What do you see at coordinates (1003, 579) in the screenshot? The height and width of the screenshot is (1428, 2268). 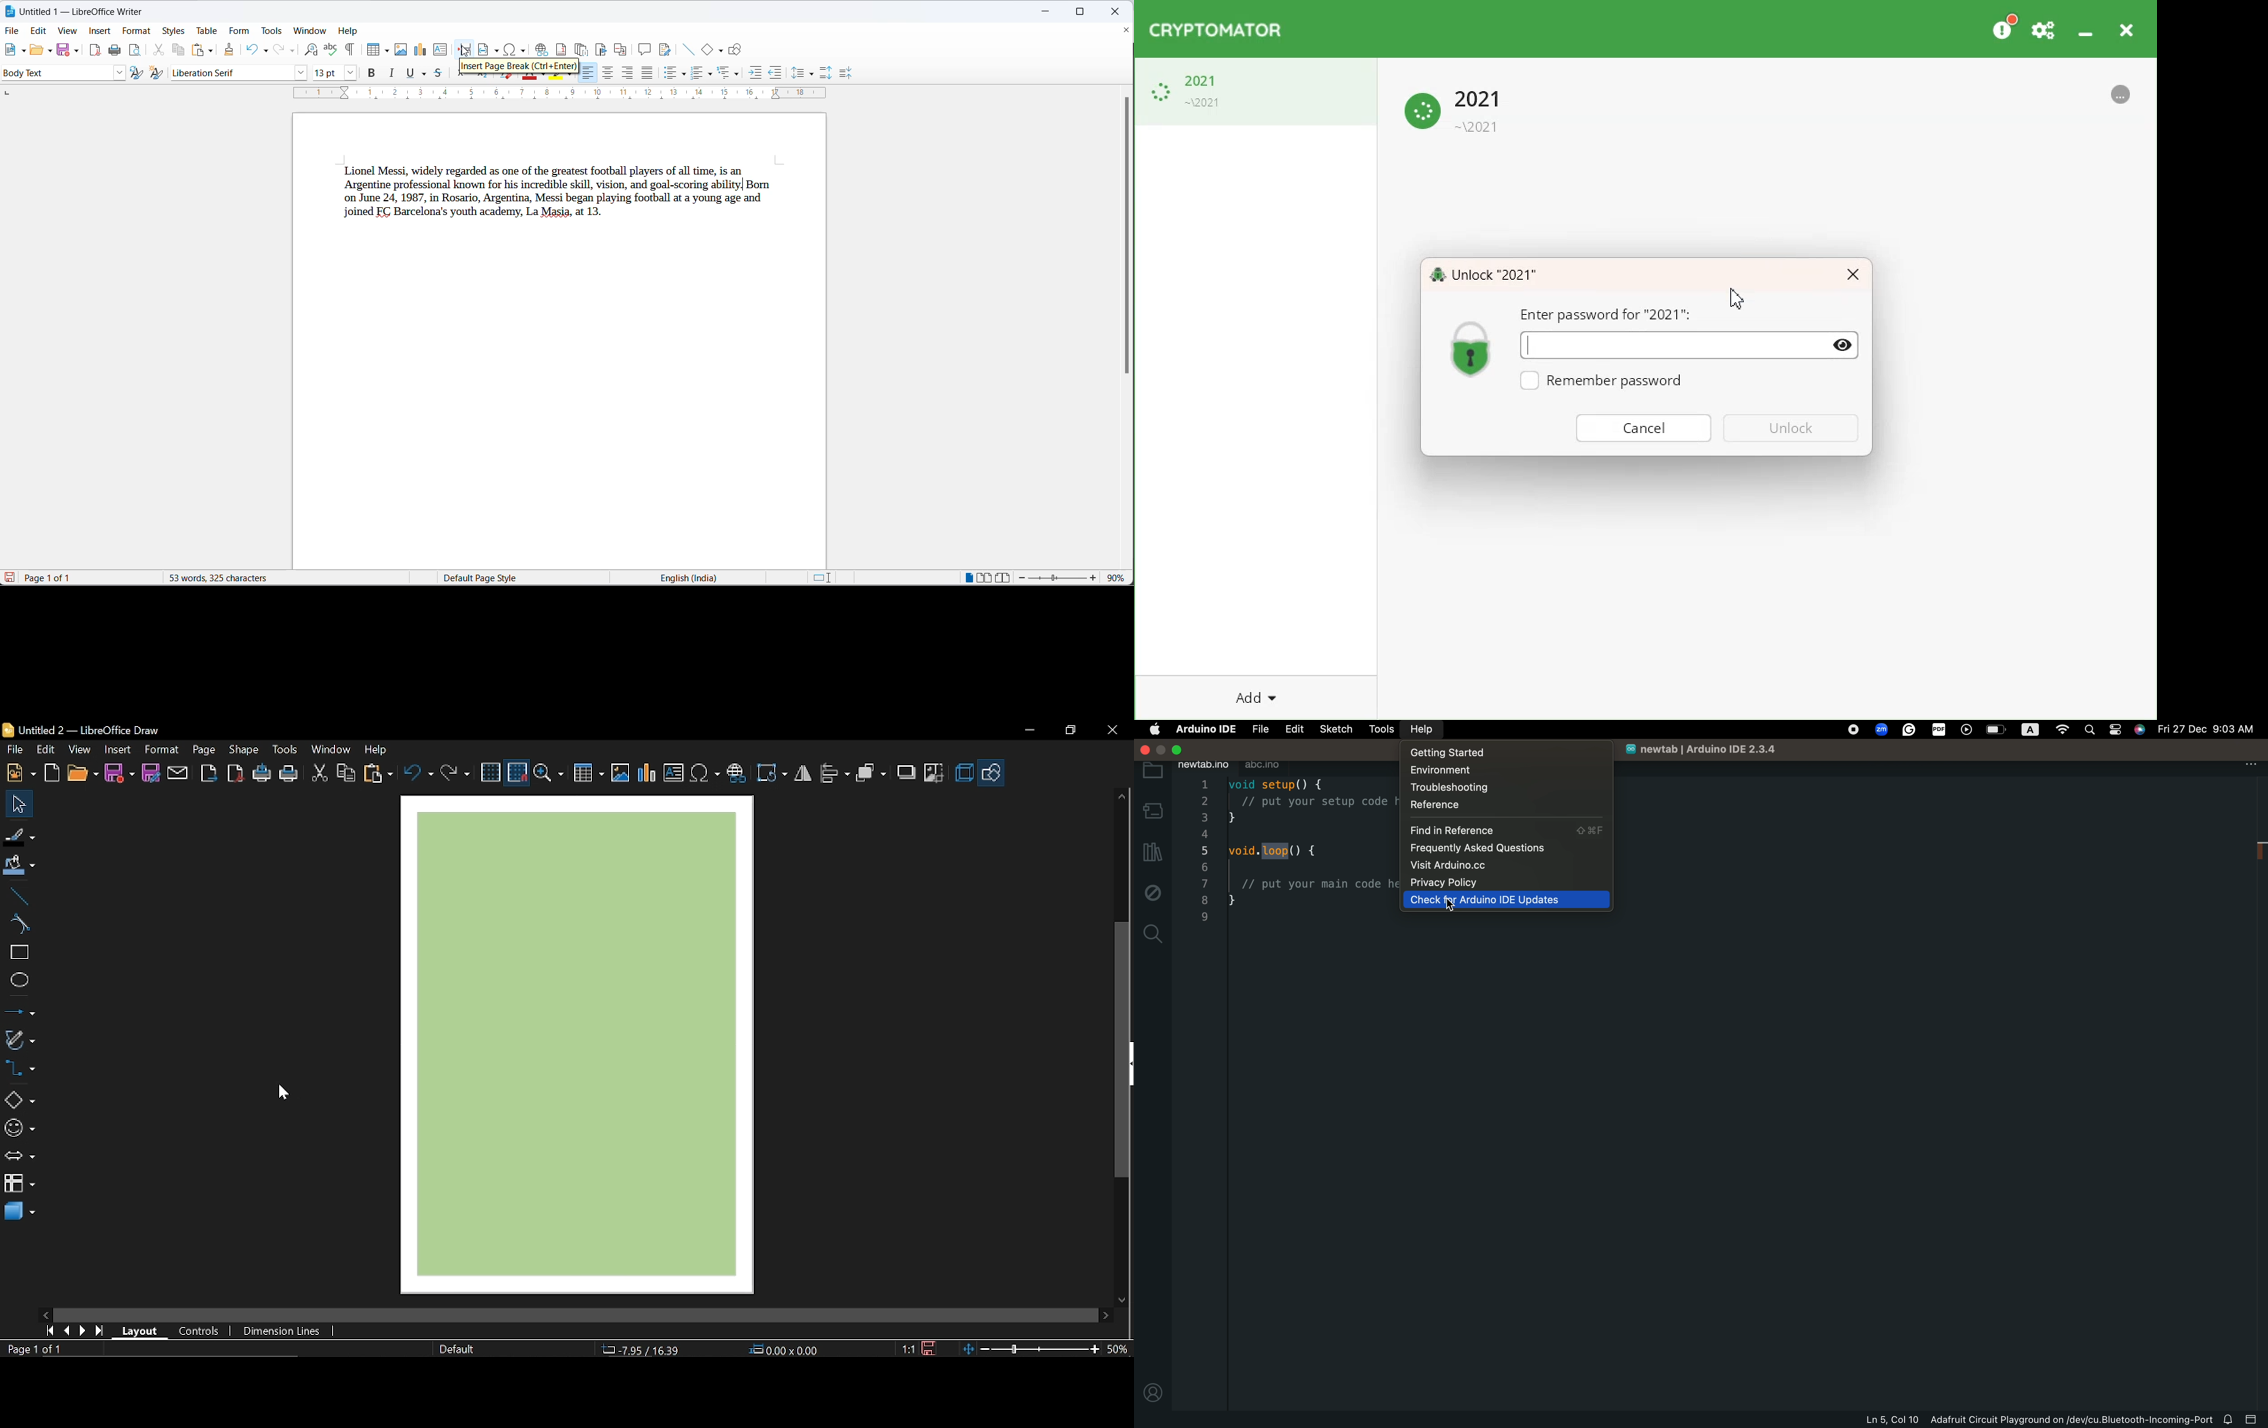 I see `book view` at bounding box center [1003, 579].